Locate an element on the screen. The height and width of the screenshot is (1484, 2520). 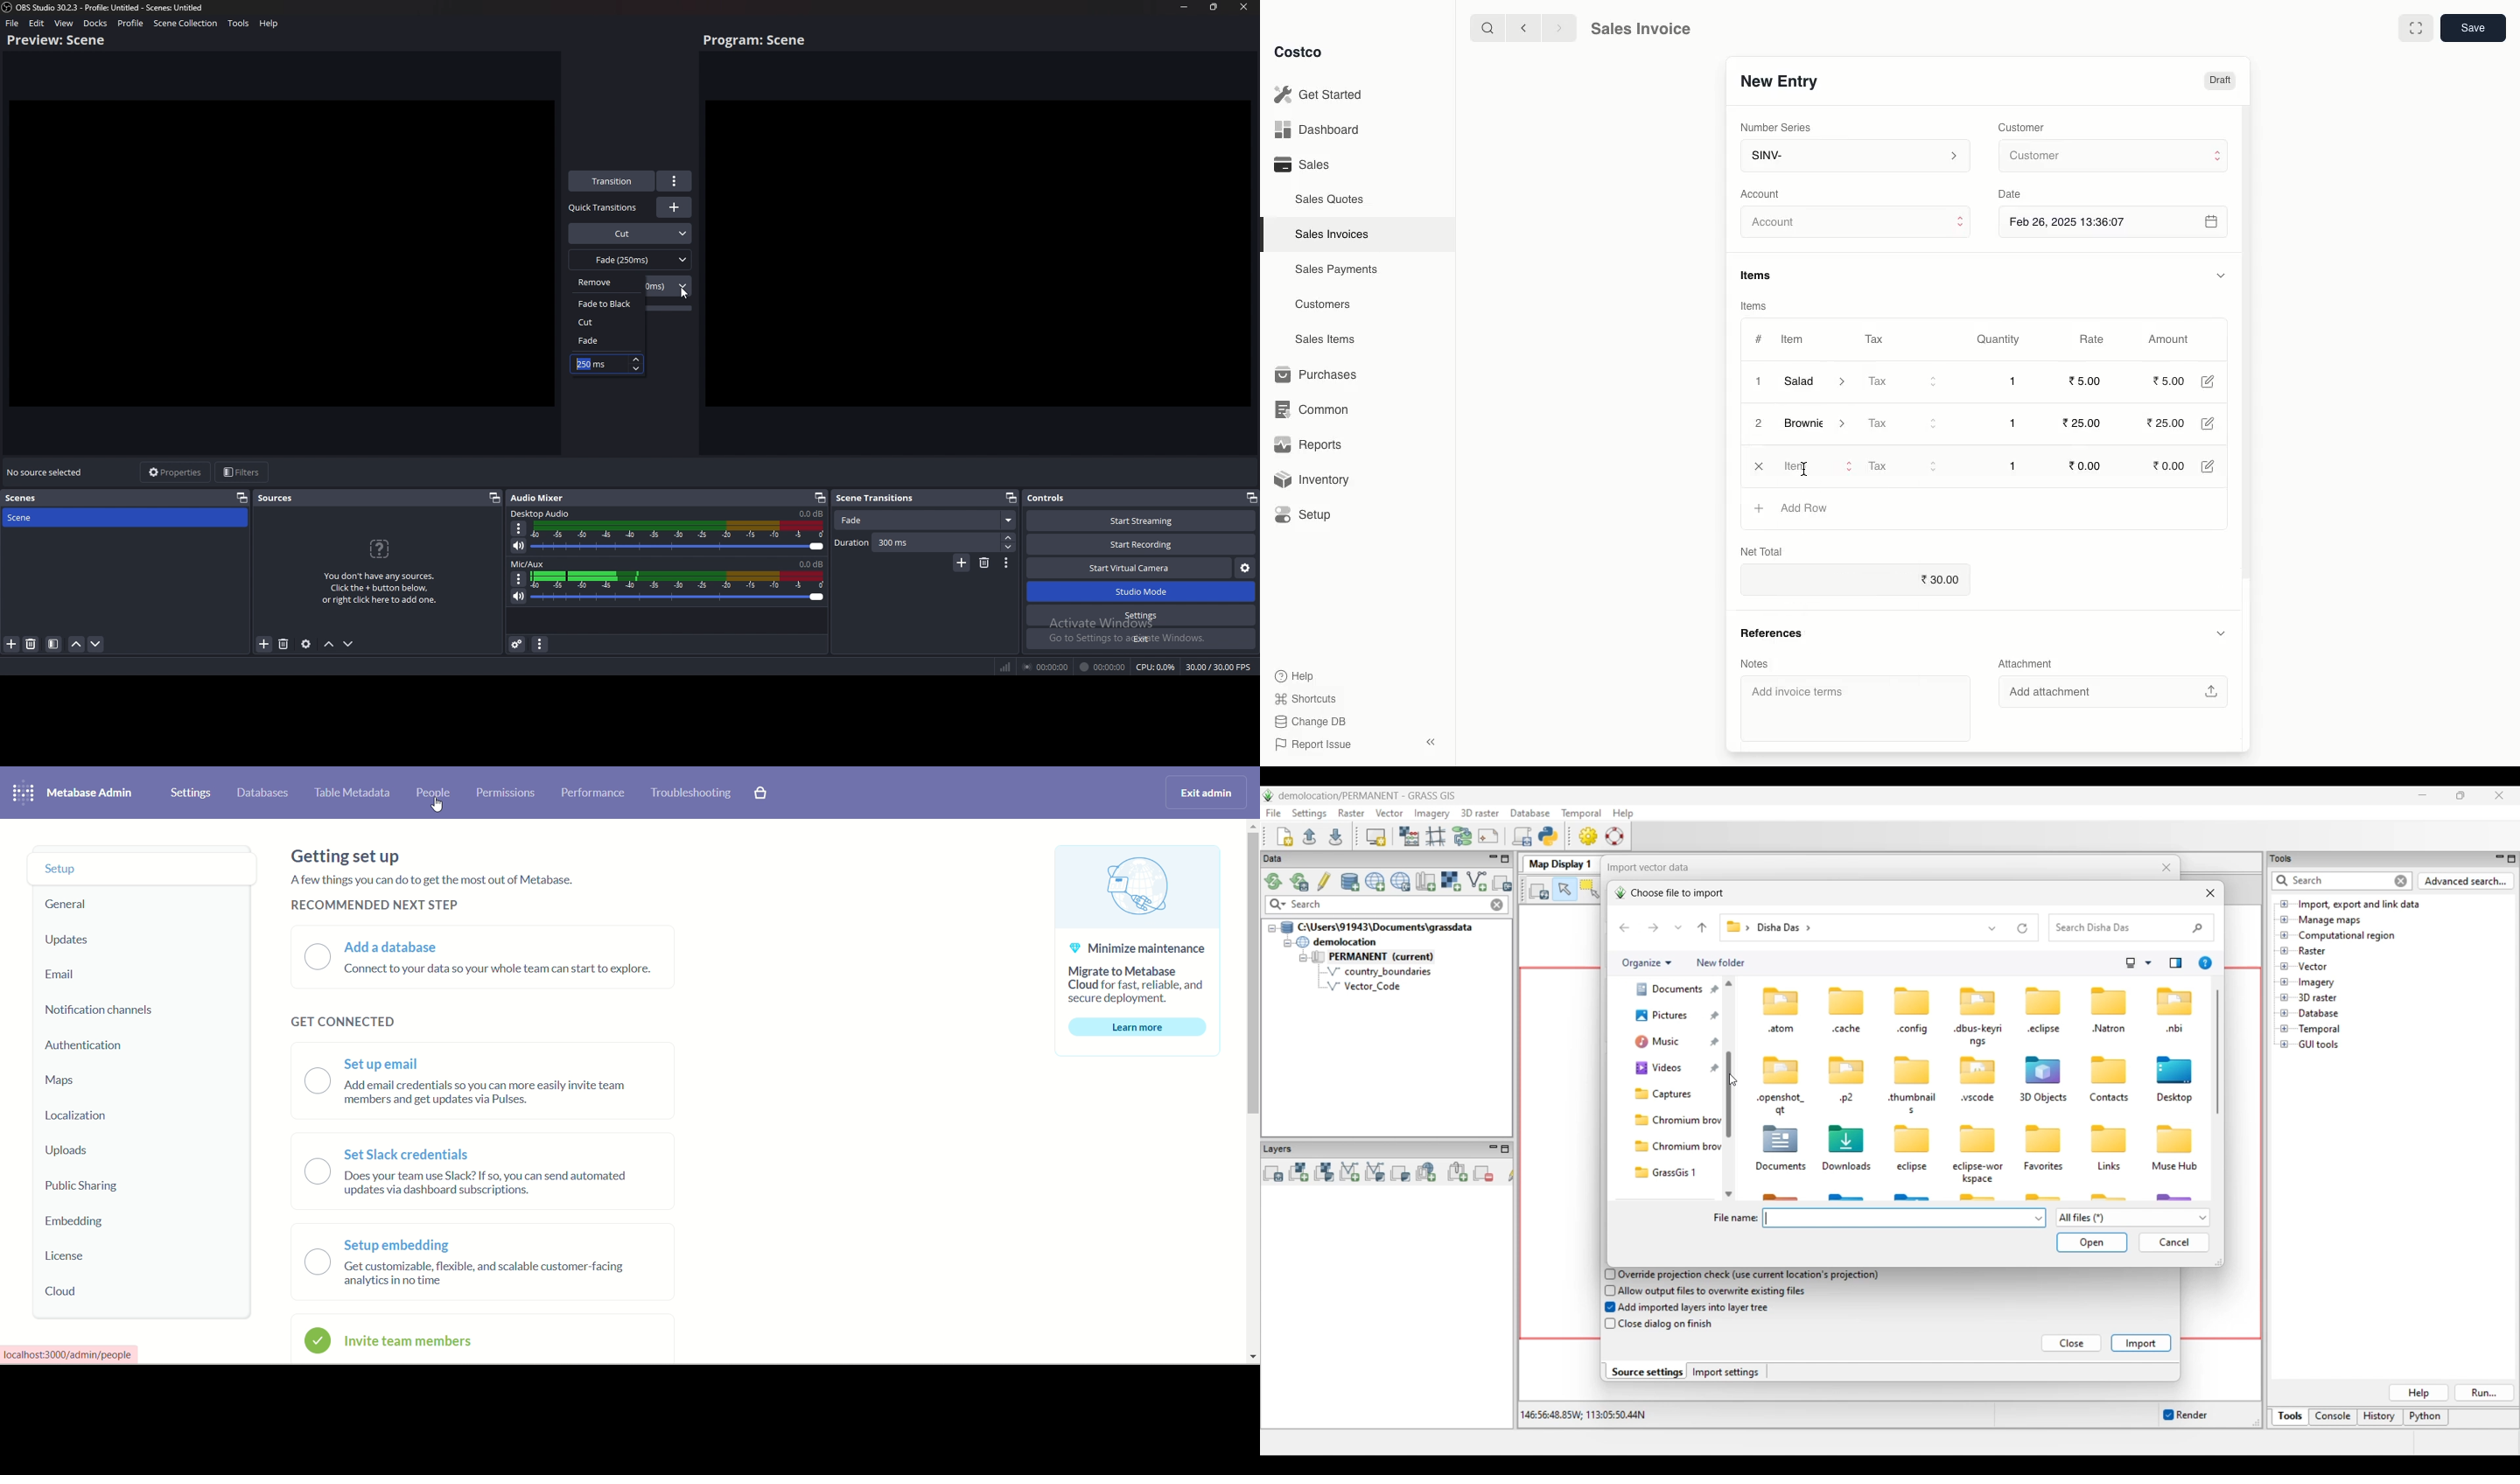
Items is located at coordinates (1754, 305).